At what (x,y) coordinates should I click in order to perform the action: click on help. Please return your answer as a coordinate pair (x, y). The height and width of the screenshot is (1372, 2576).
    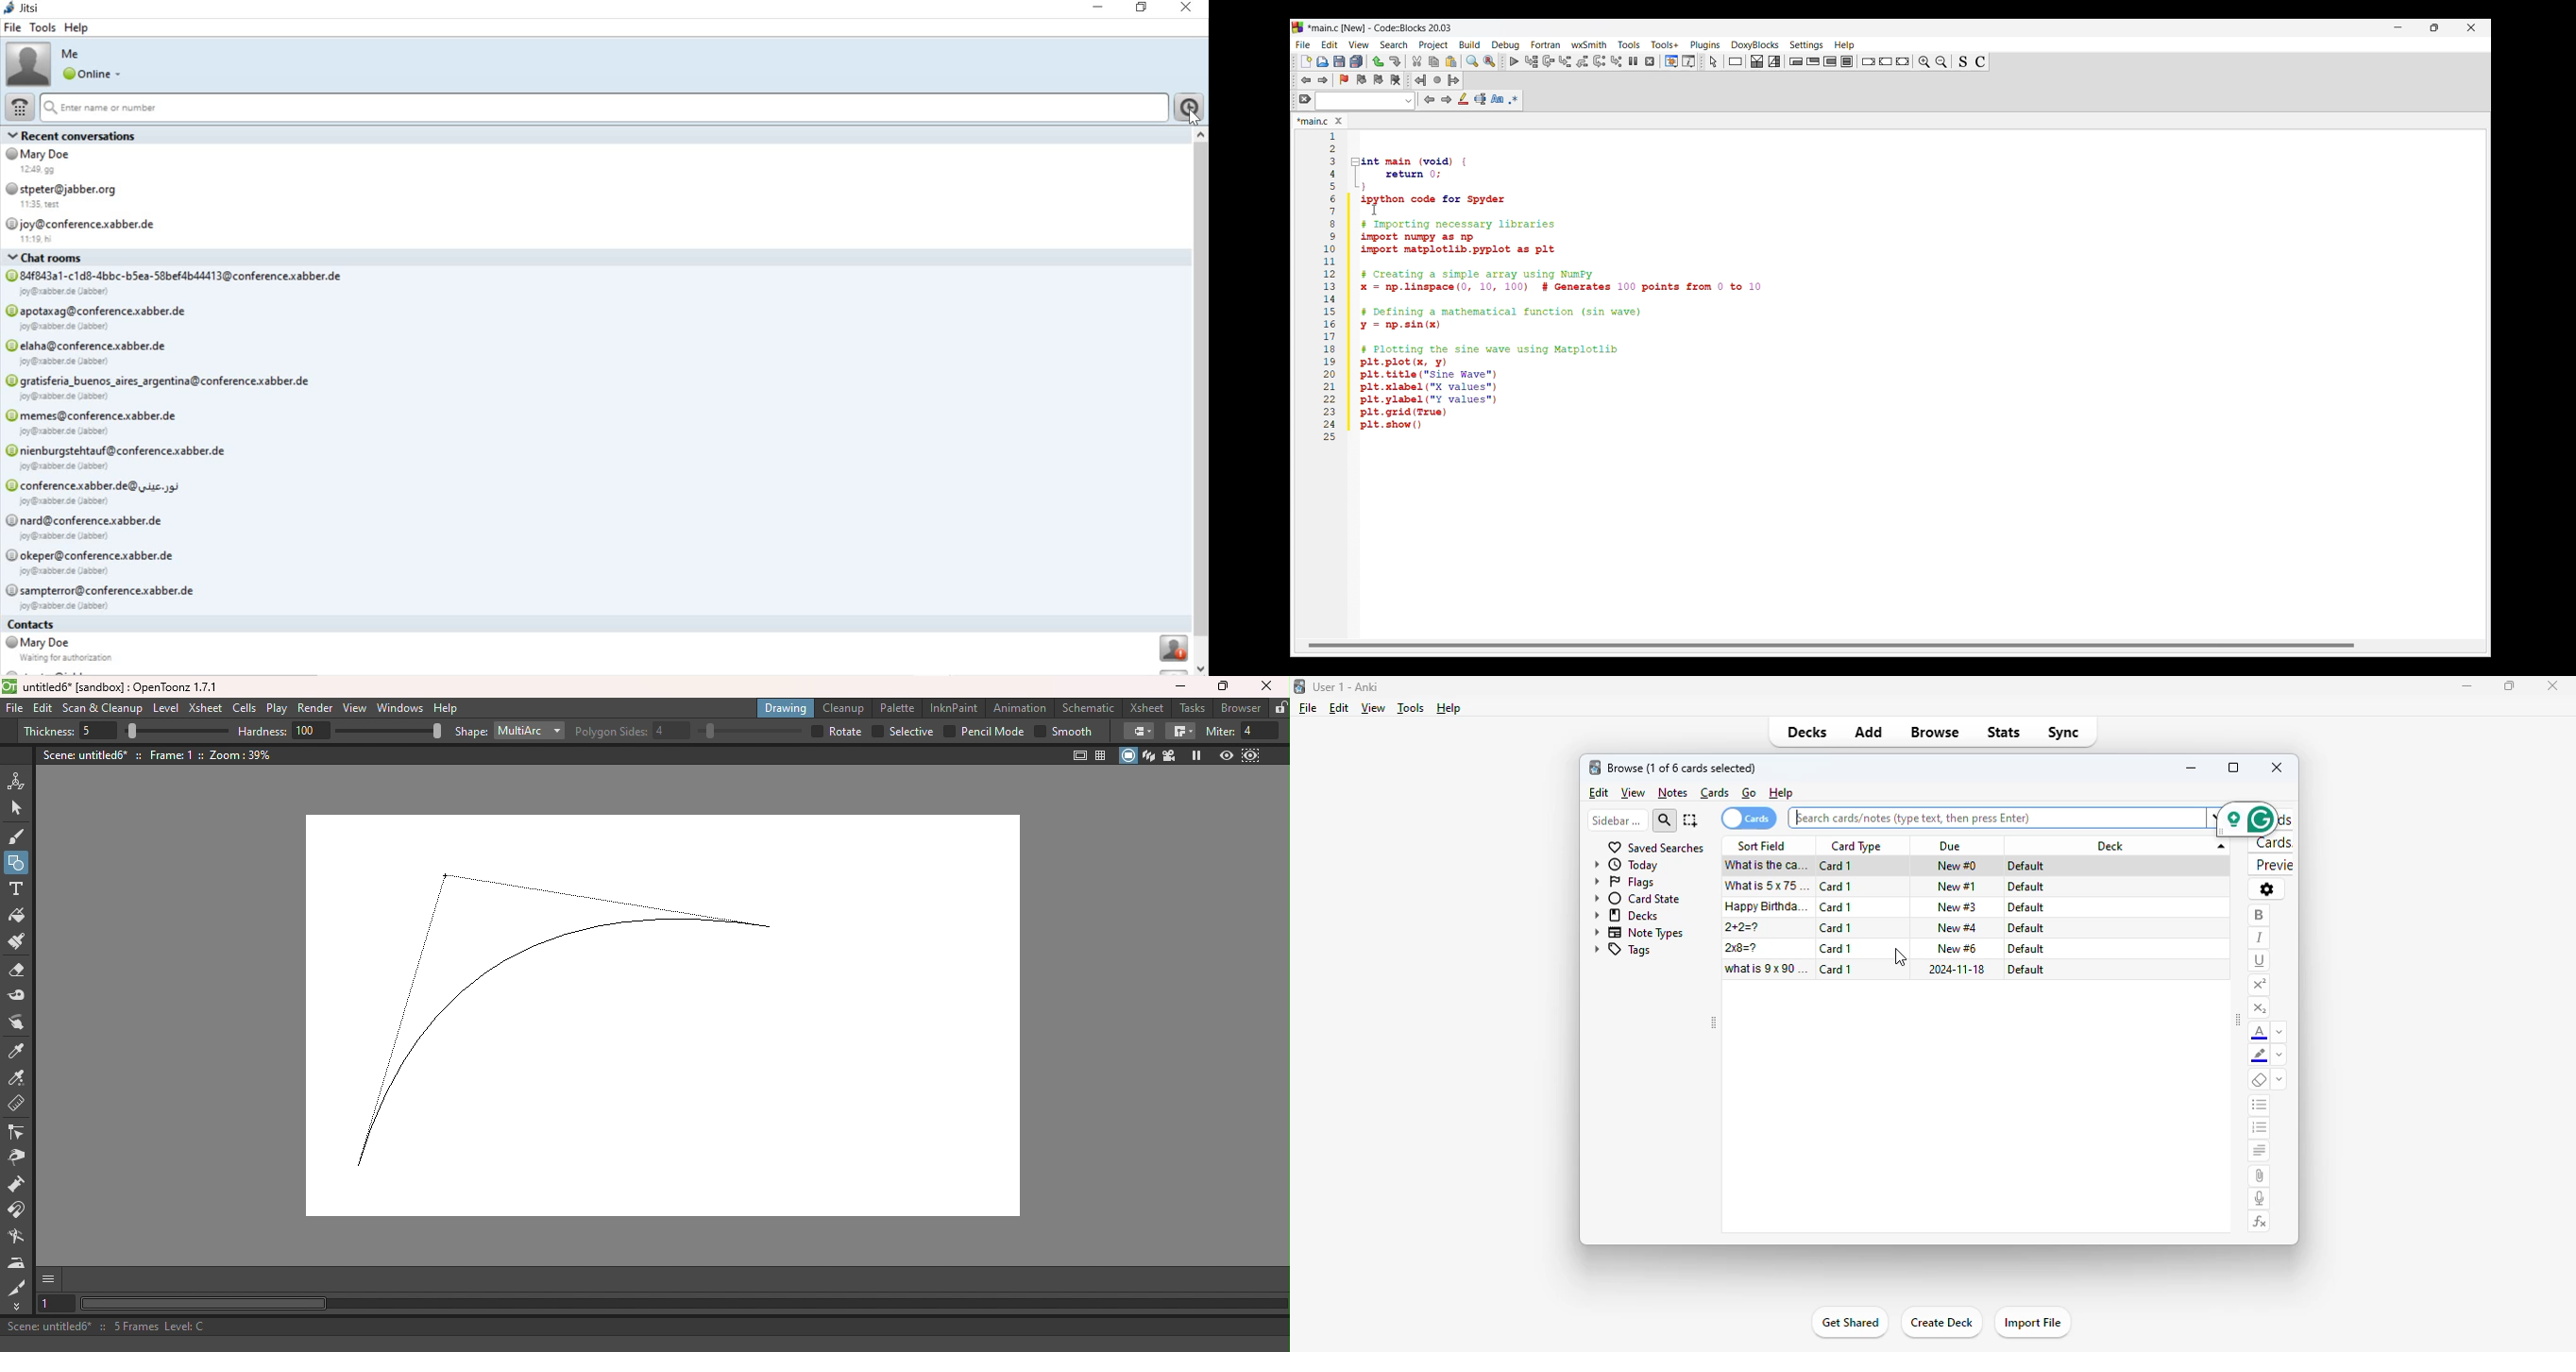
    Looking at the image, I should click on (76, 28).